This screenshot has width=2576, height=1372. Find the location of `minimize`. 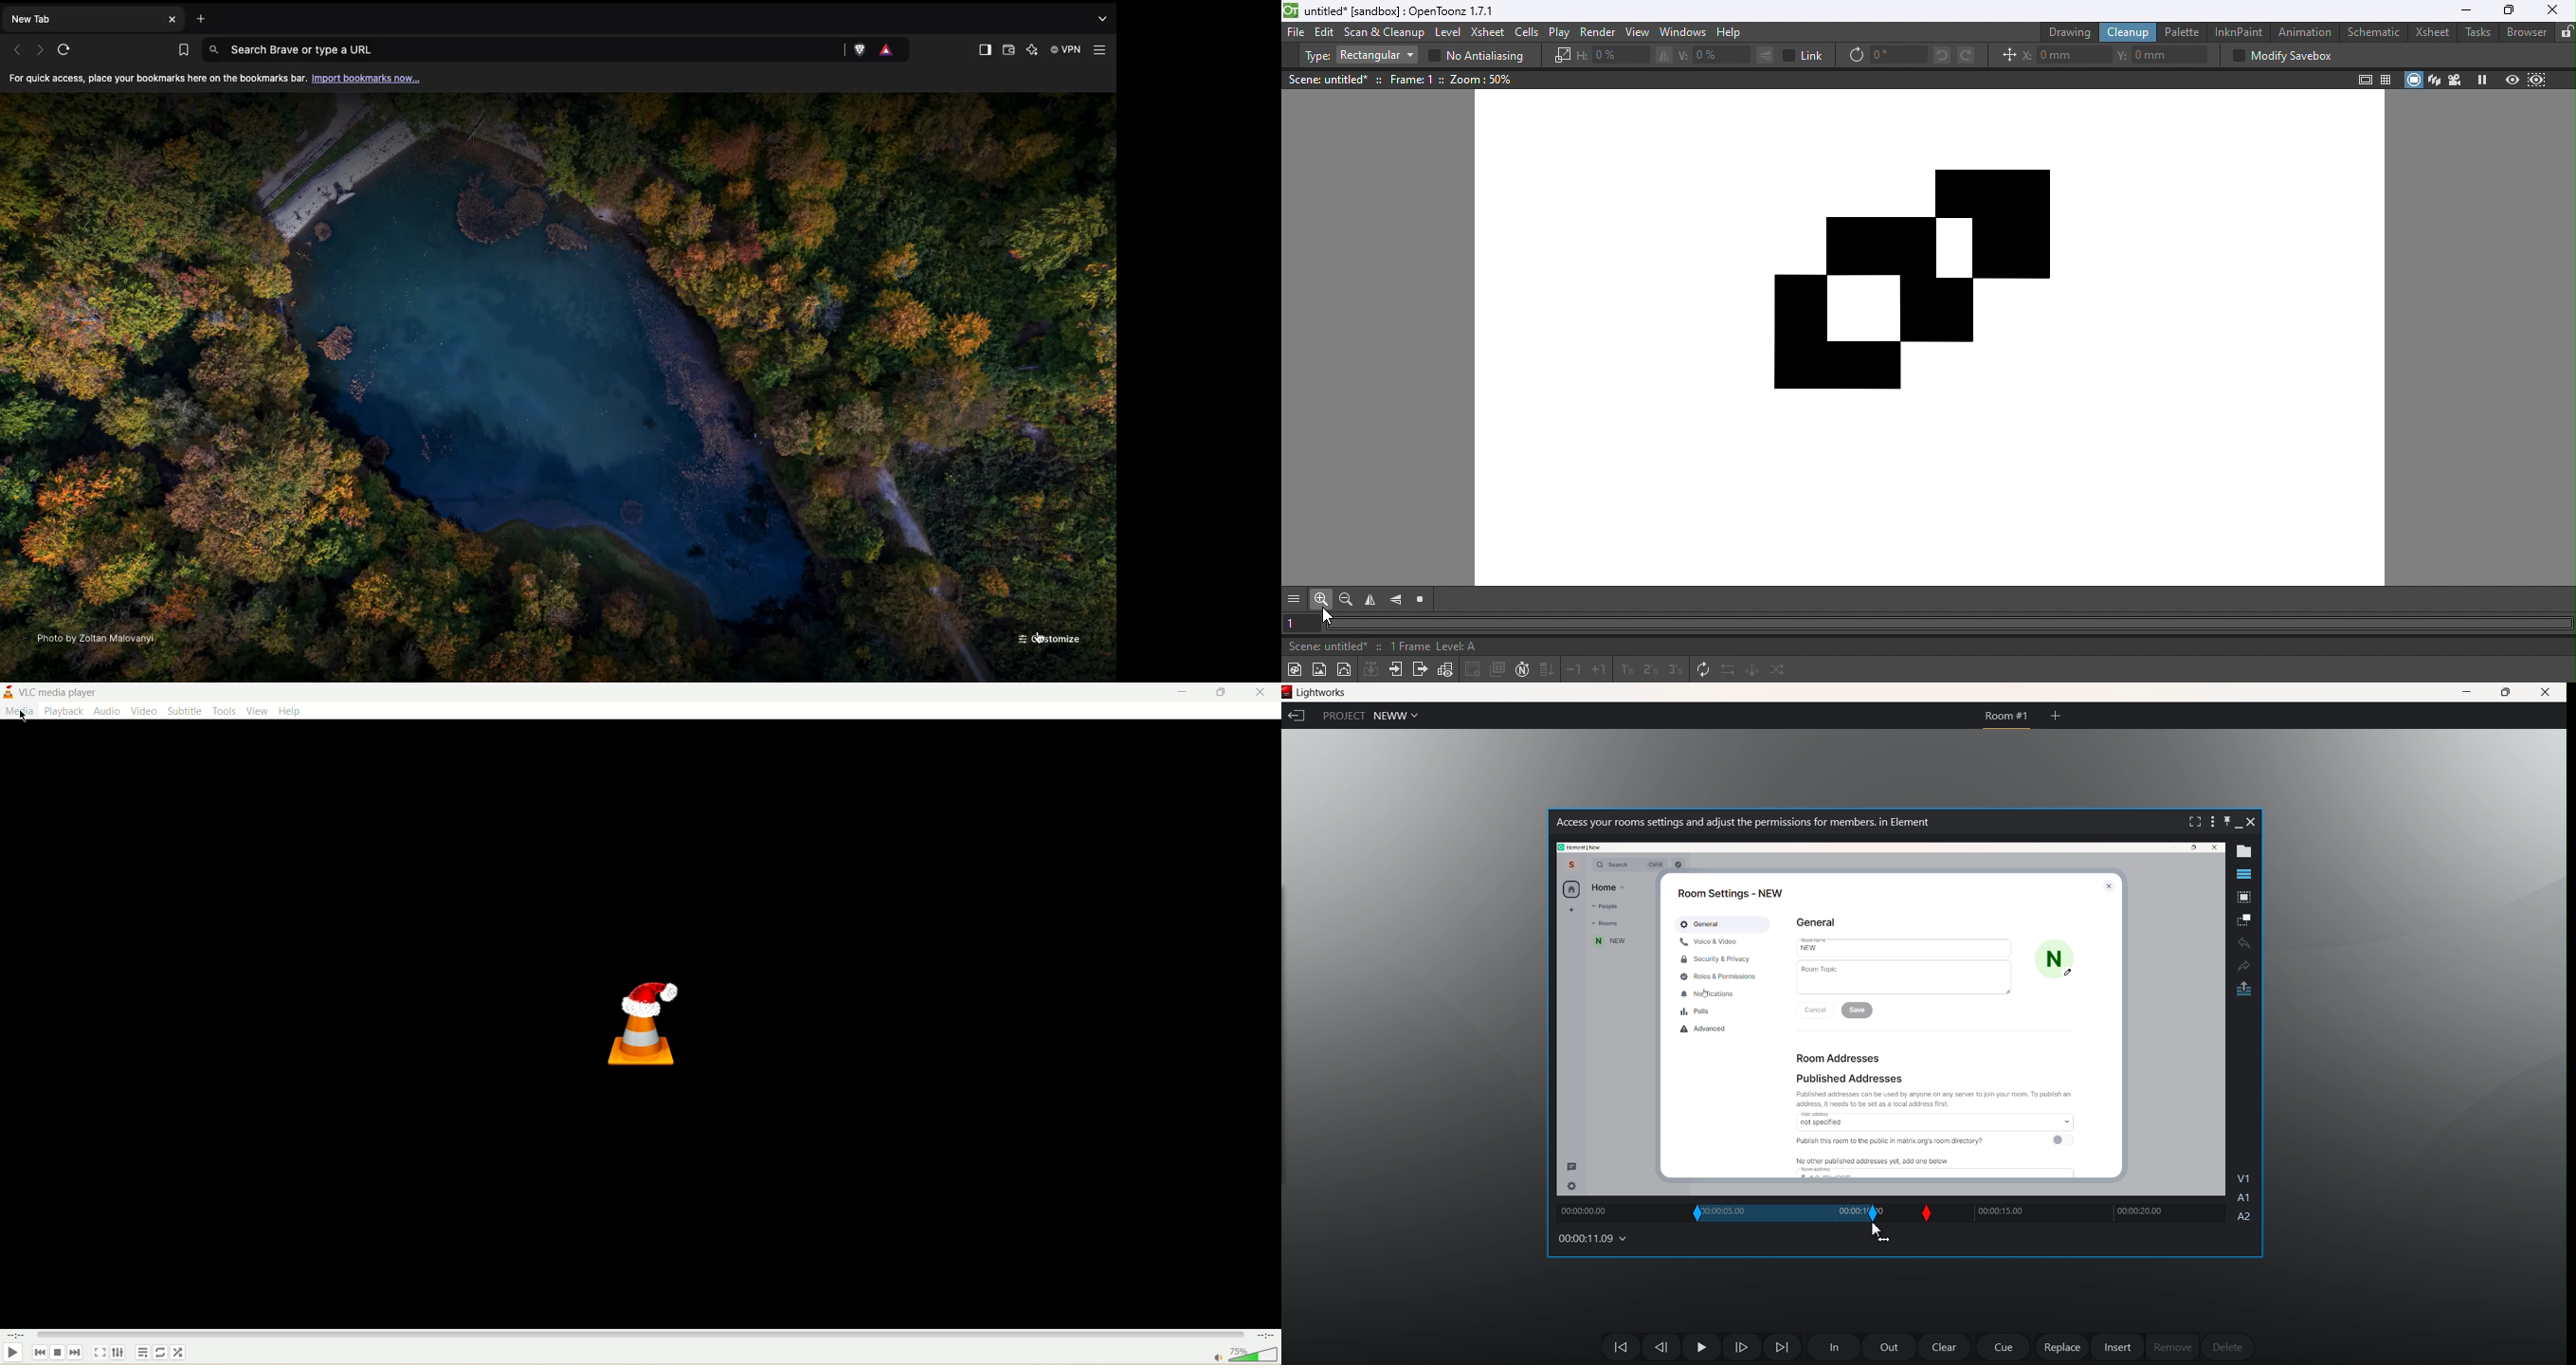

minimize is located at coordinates (2467, 691).